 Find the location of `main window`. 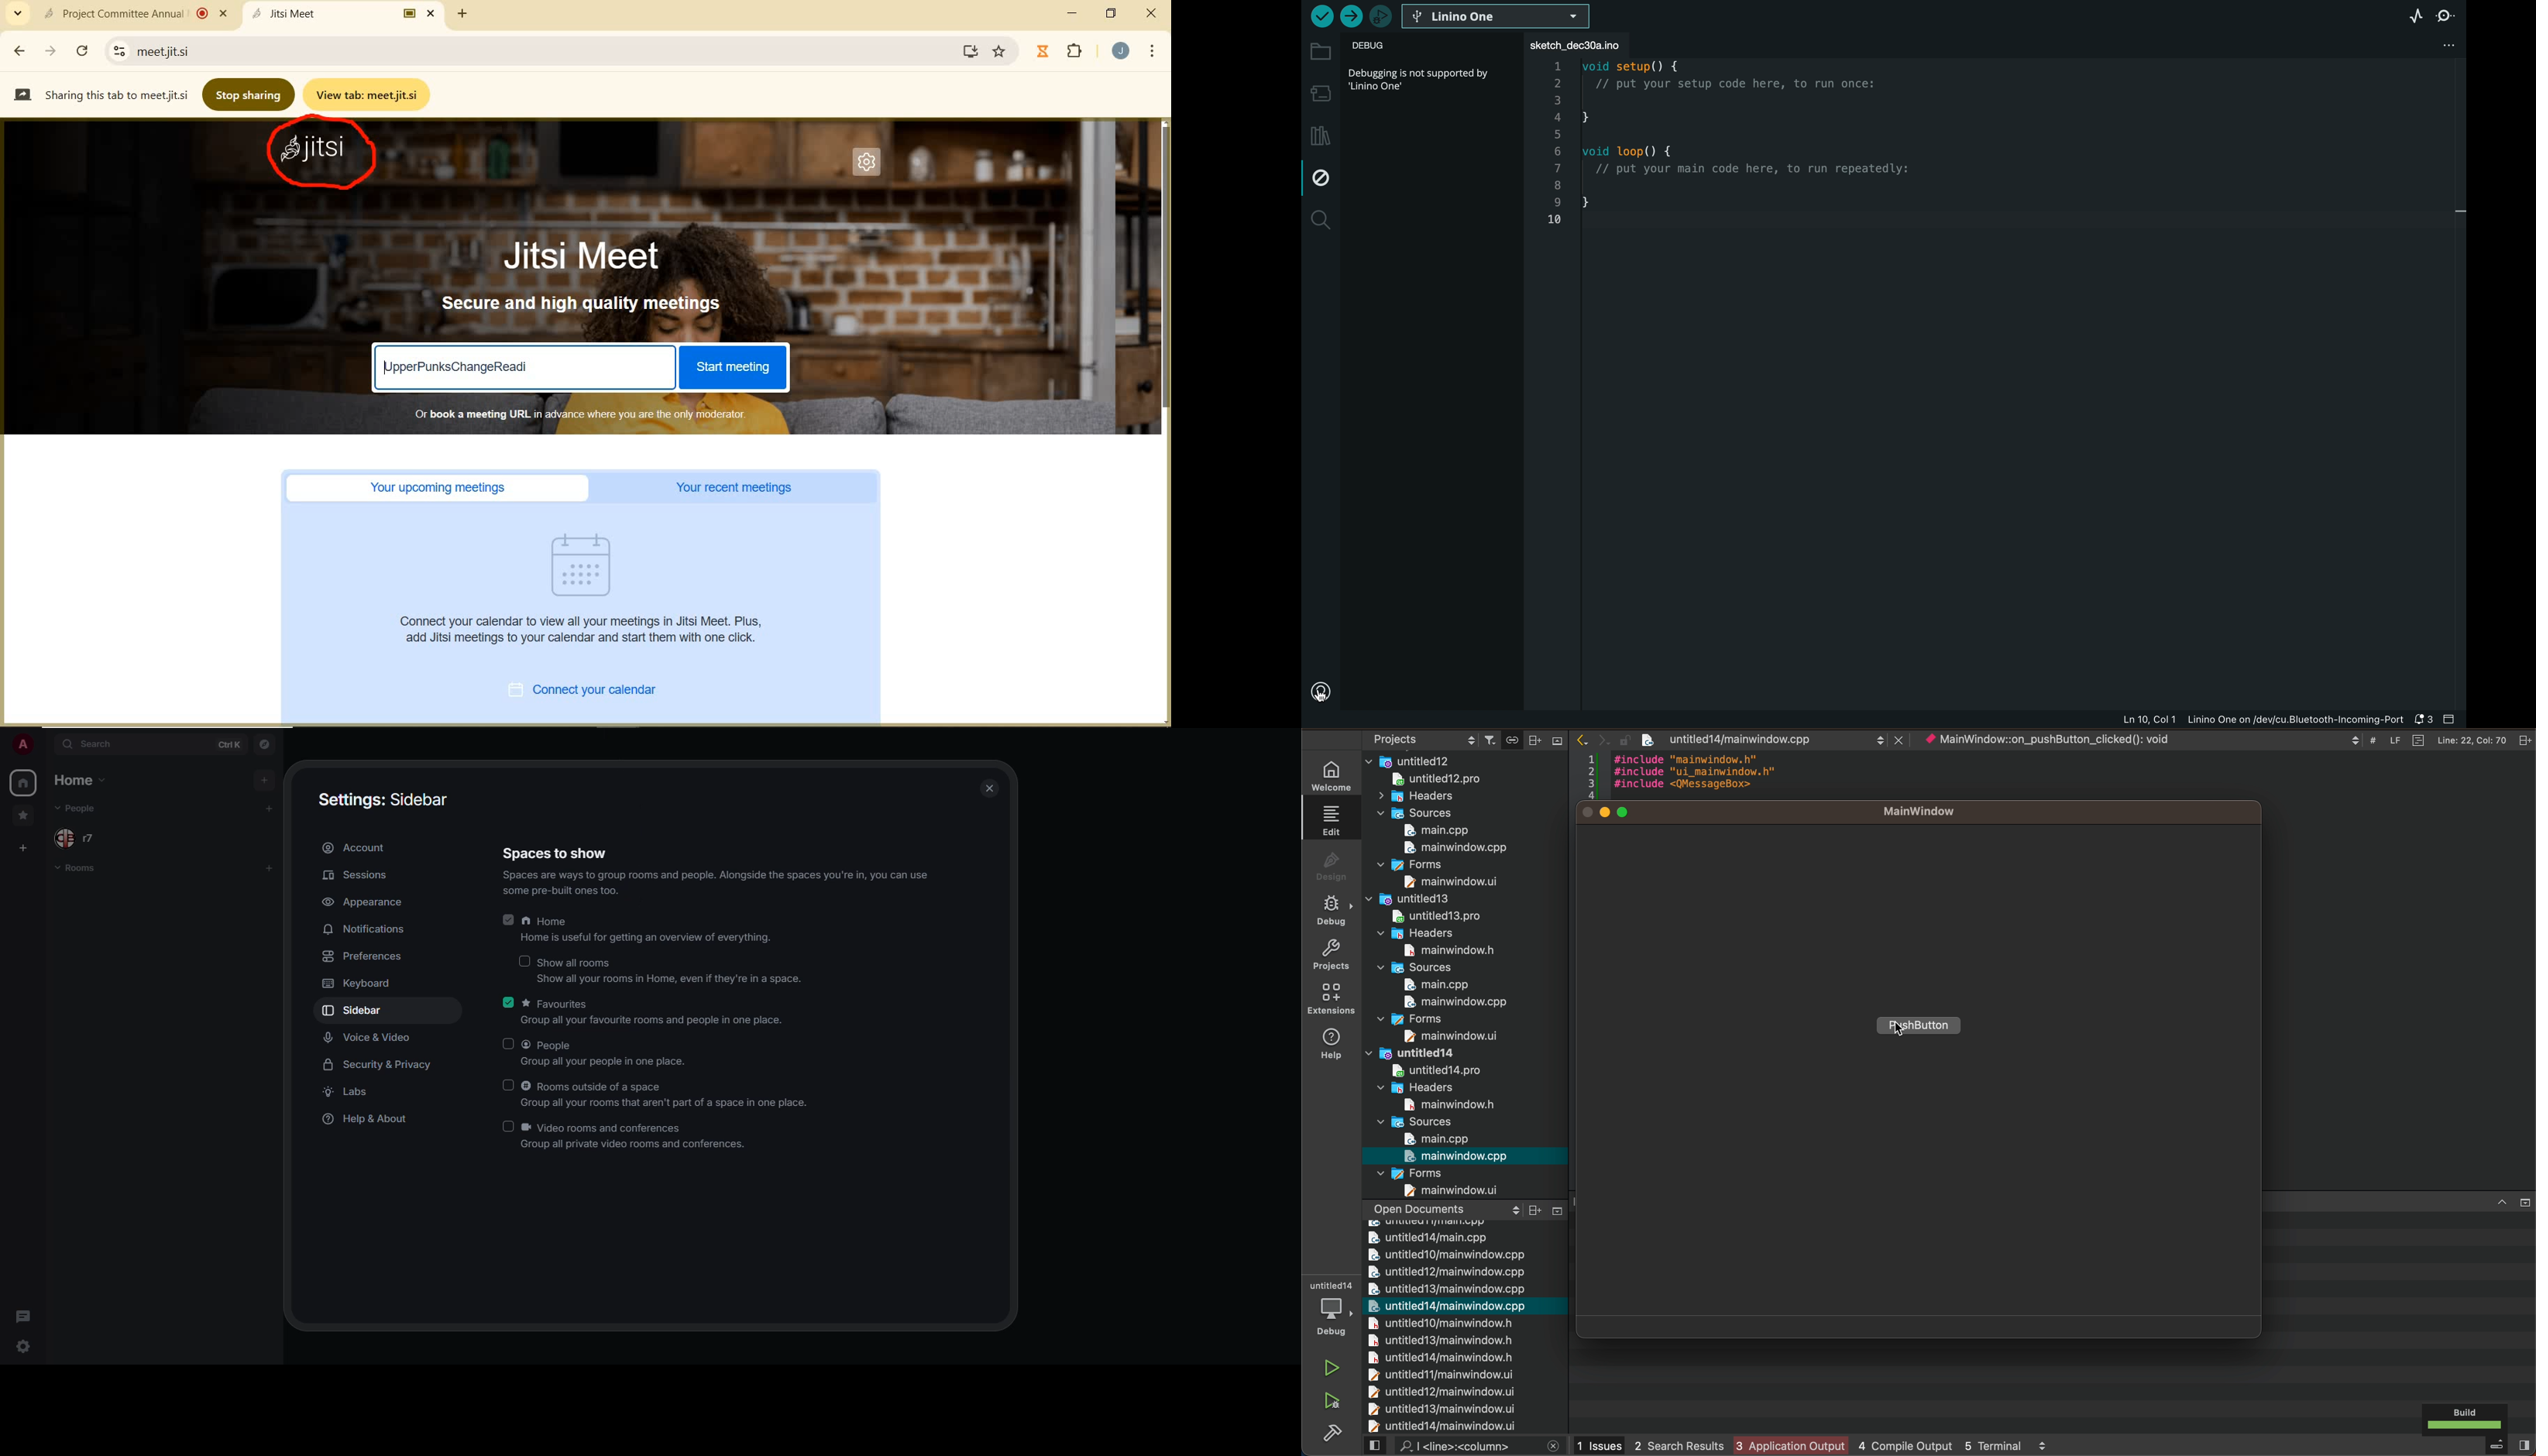

main window is located at coordinates (1456, 1190).